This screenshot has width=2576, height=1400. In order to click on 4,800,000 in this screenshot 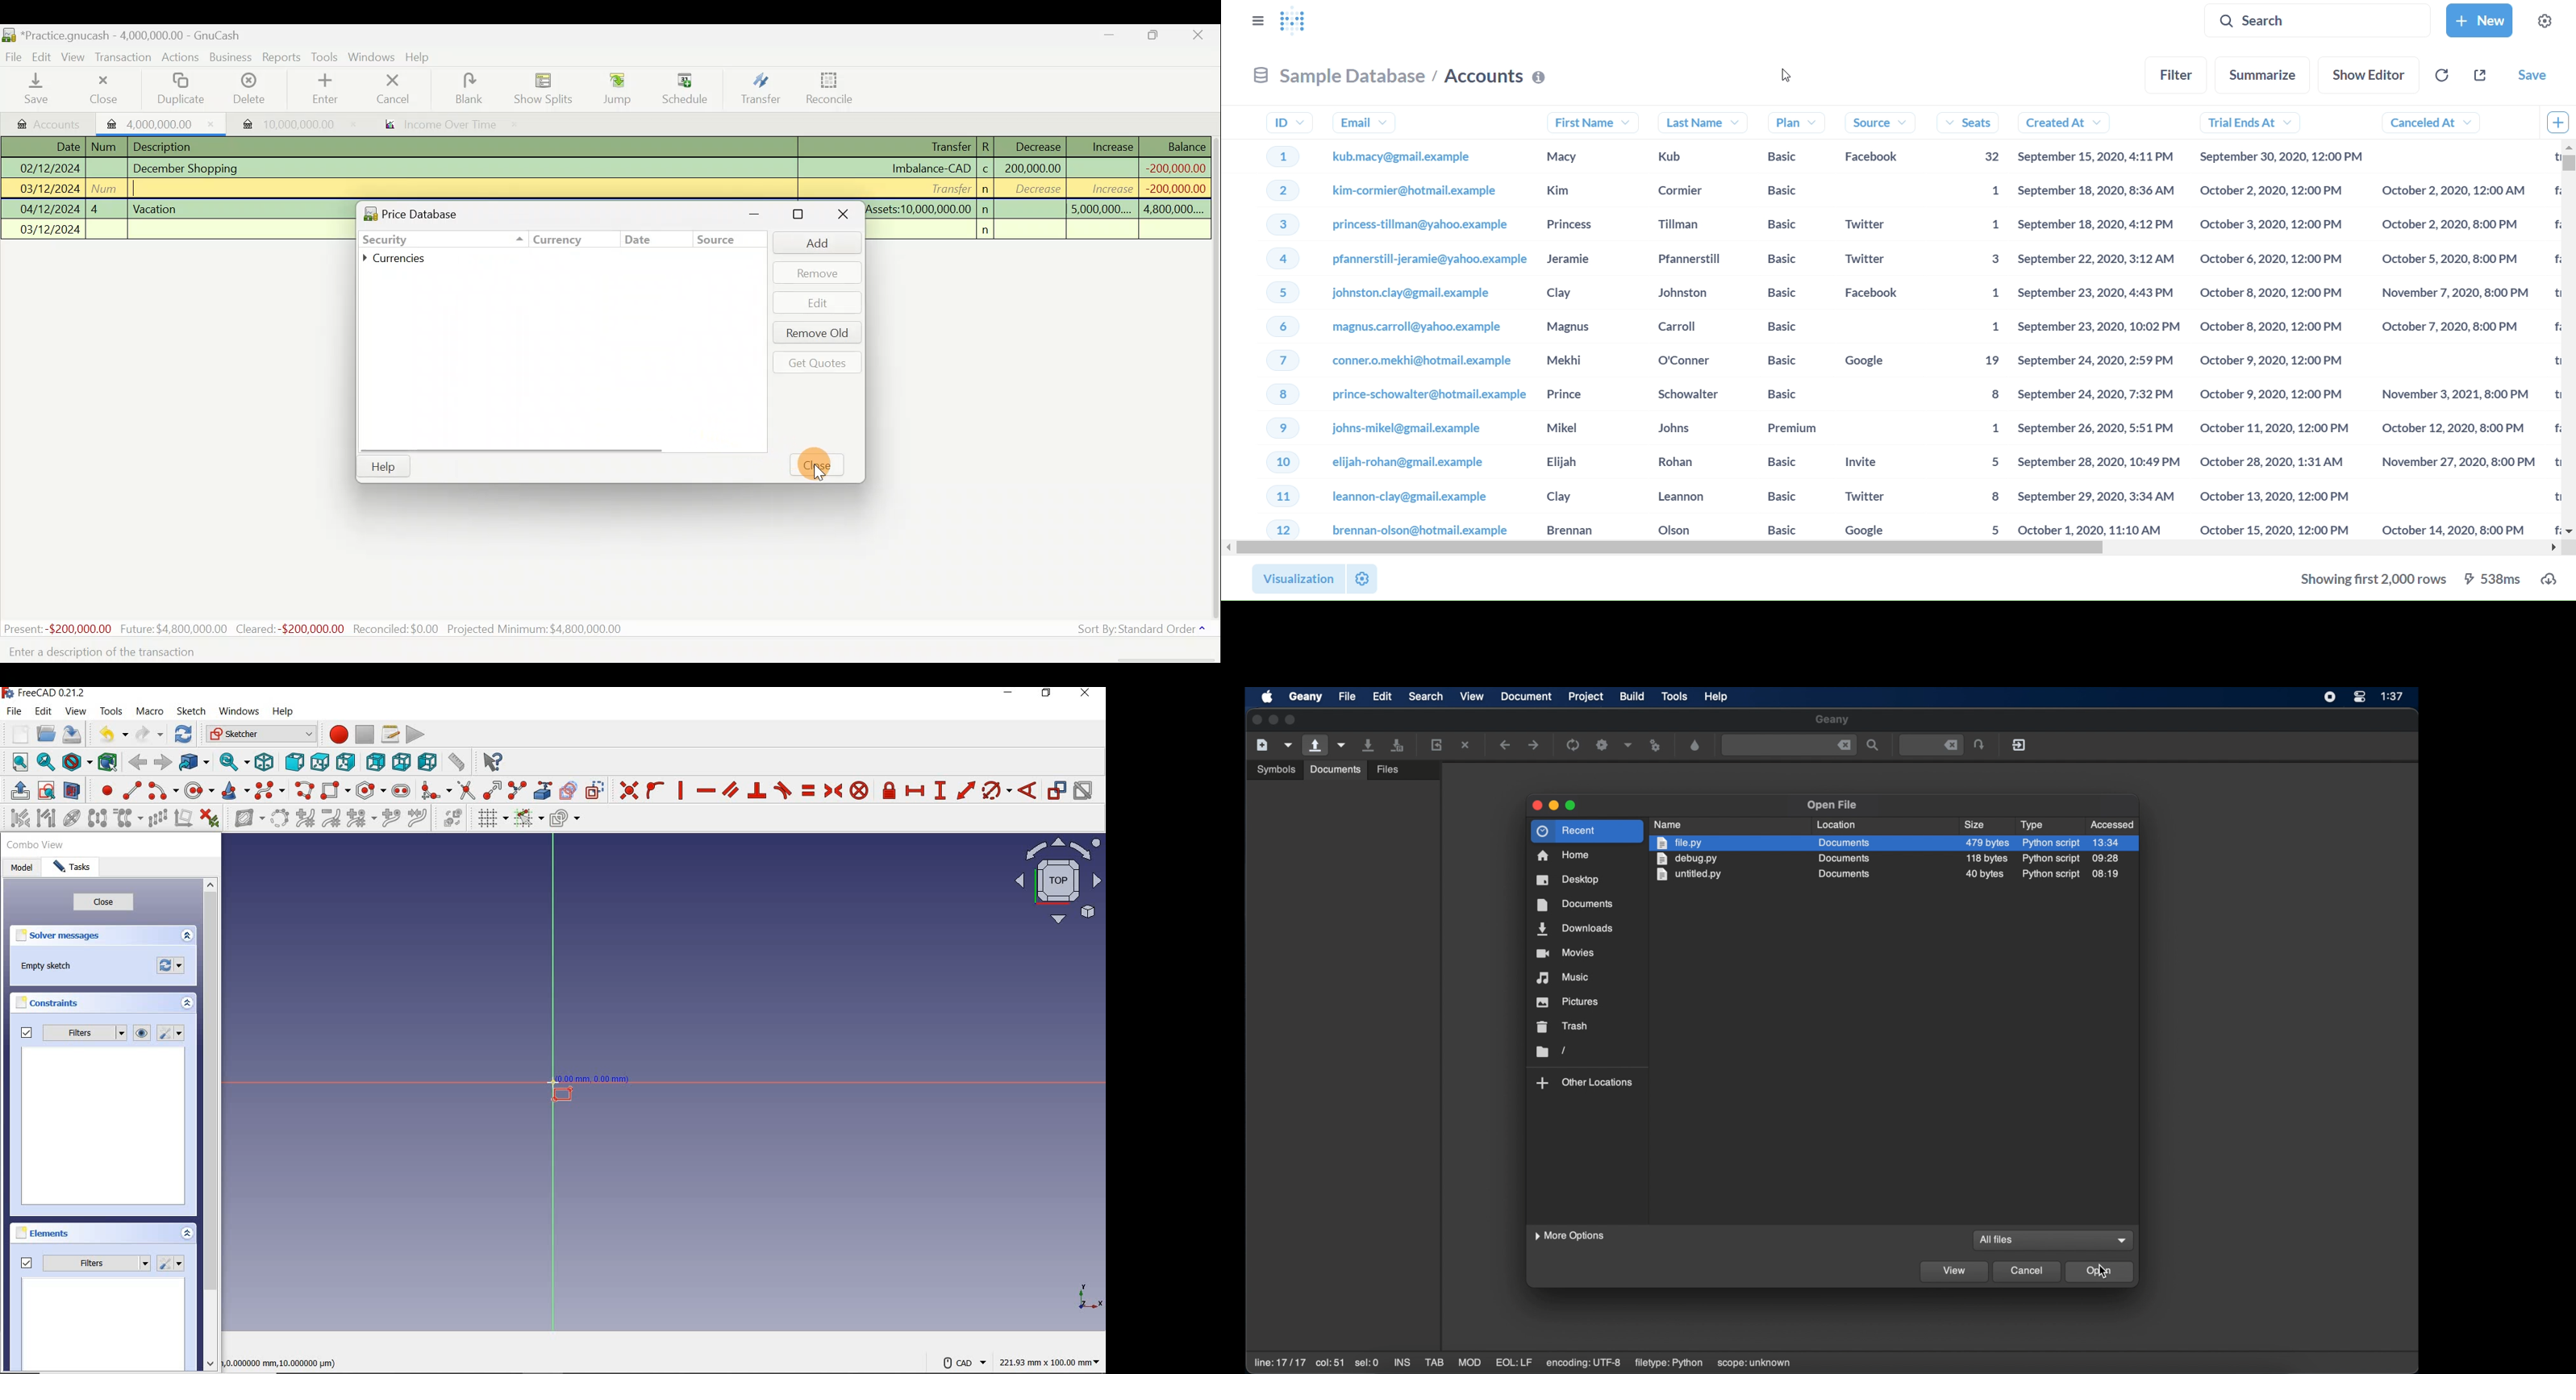, I will do `click(1173, 210)`.